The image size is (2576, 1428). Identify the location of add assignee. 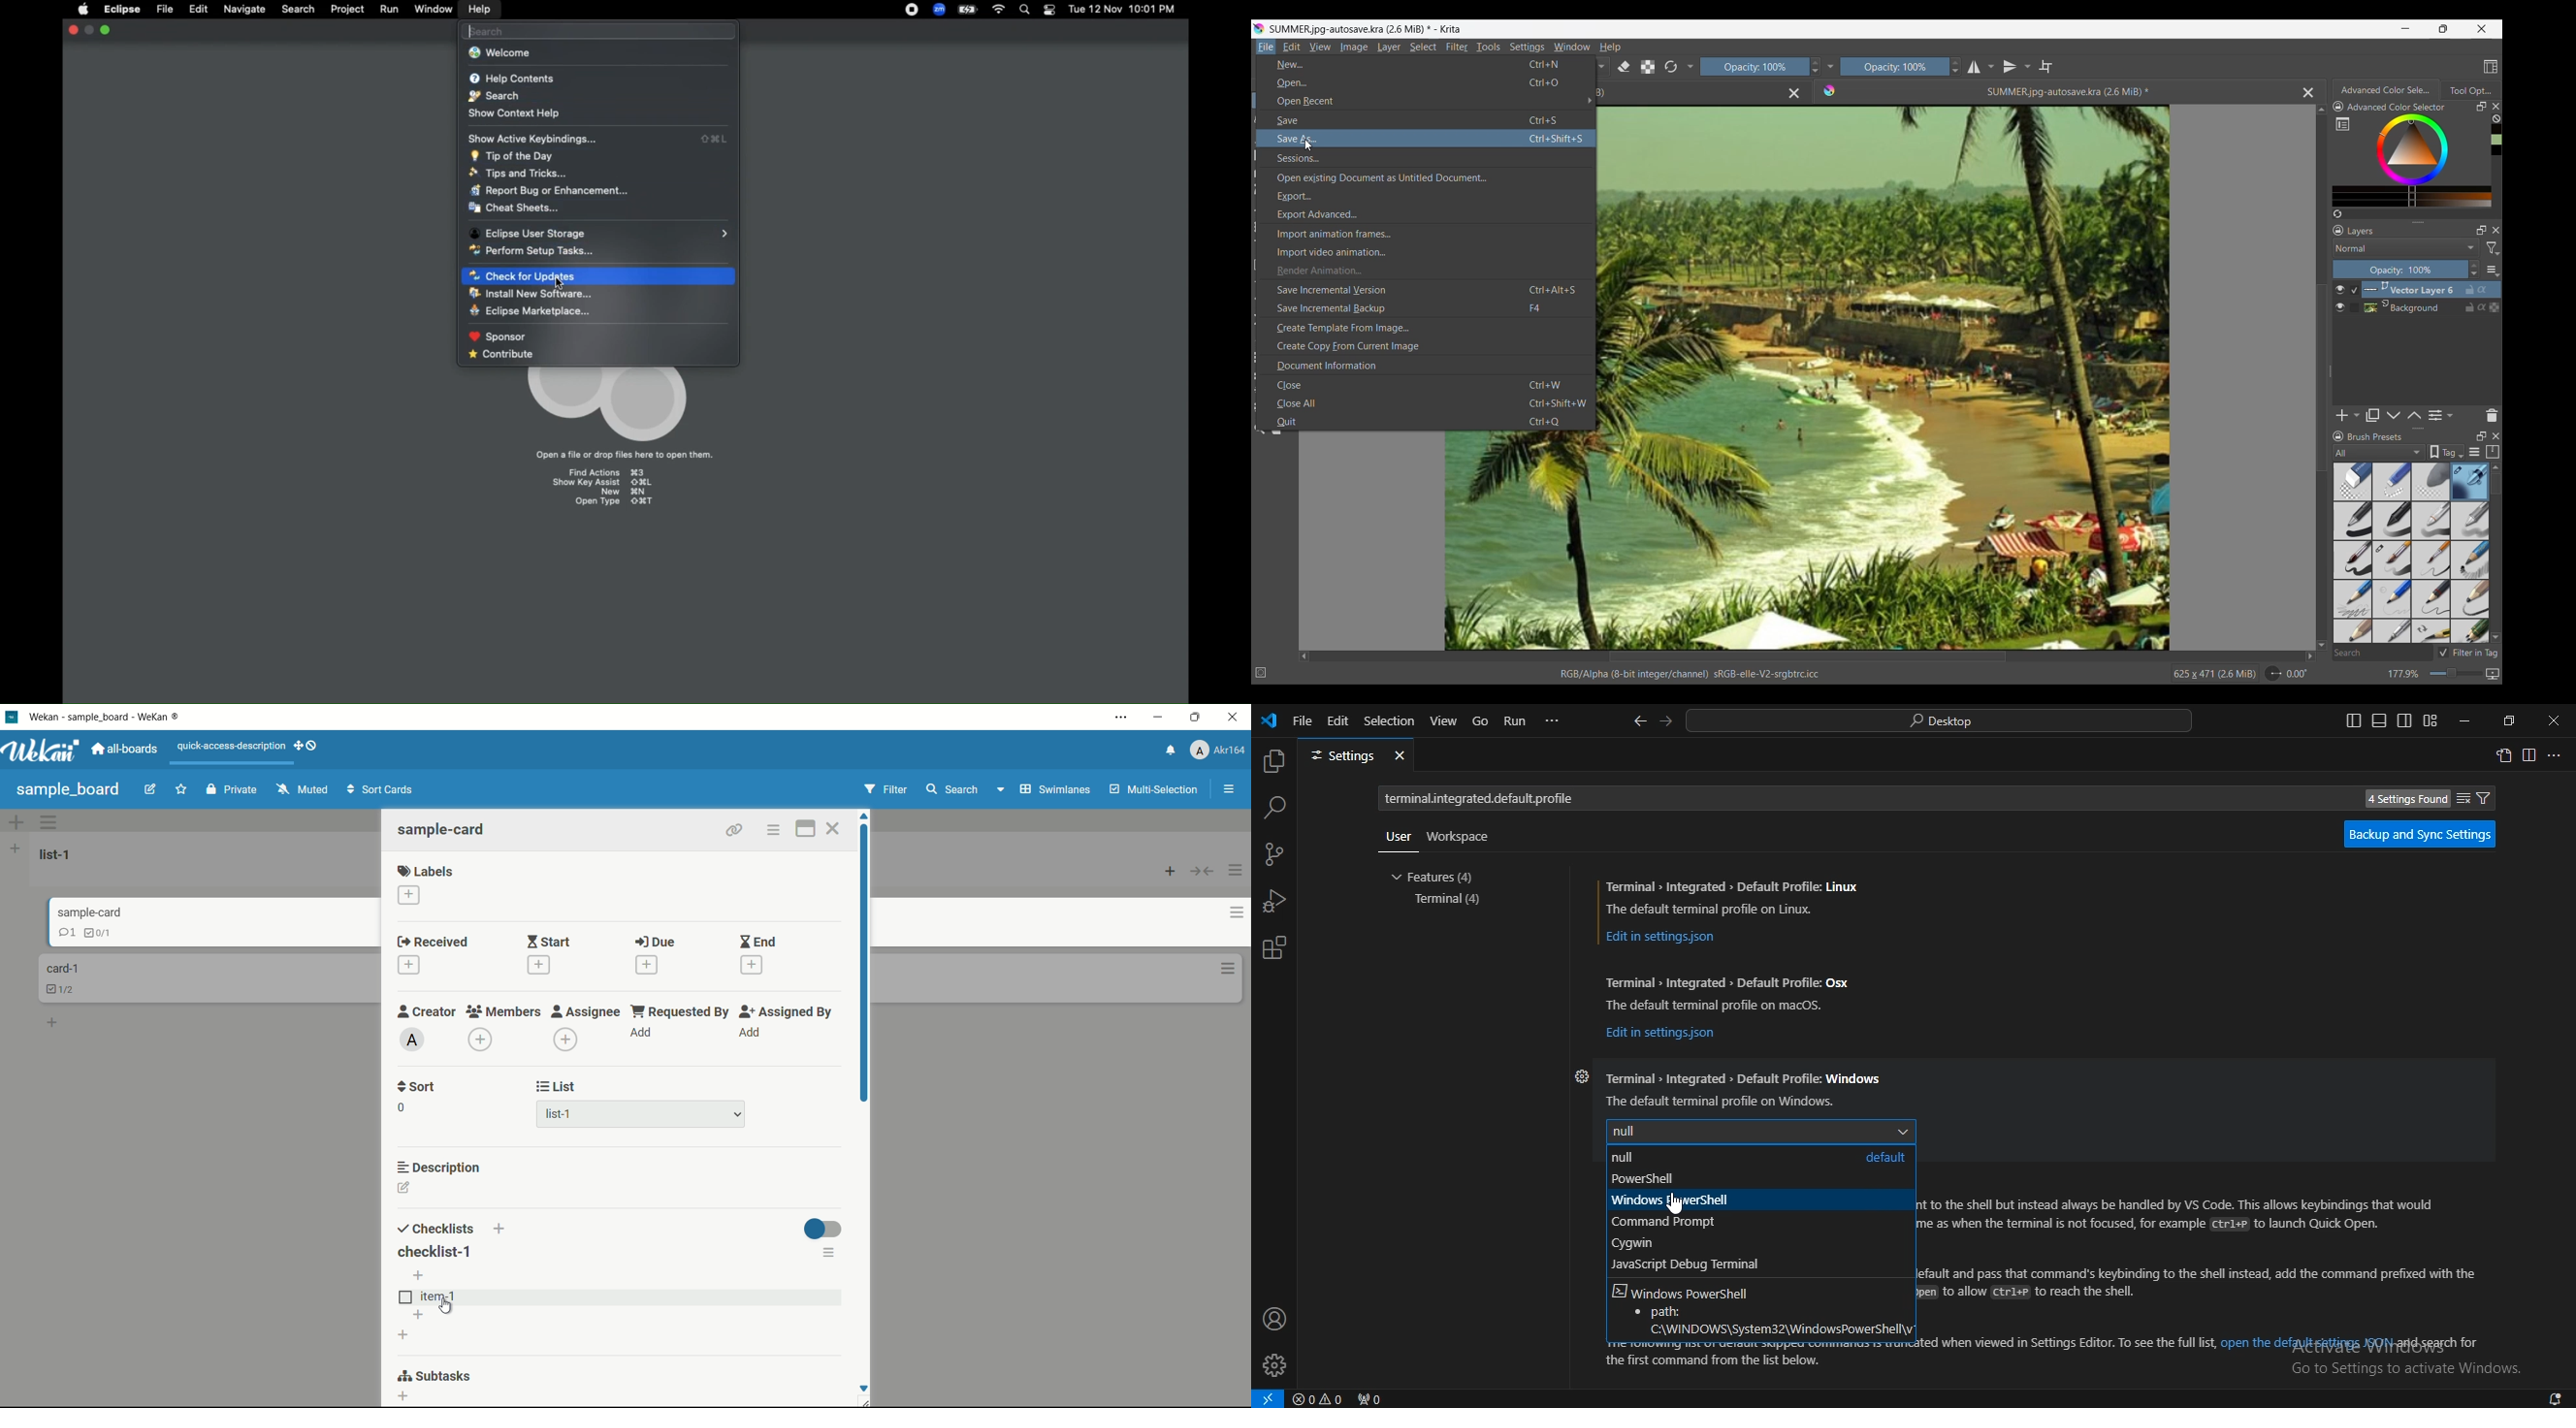
(750, 1032).